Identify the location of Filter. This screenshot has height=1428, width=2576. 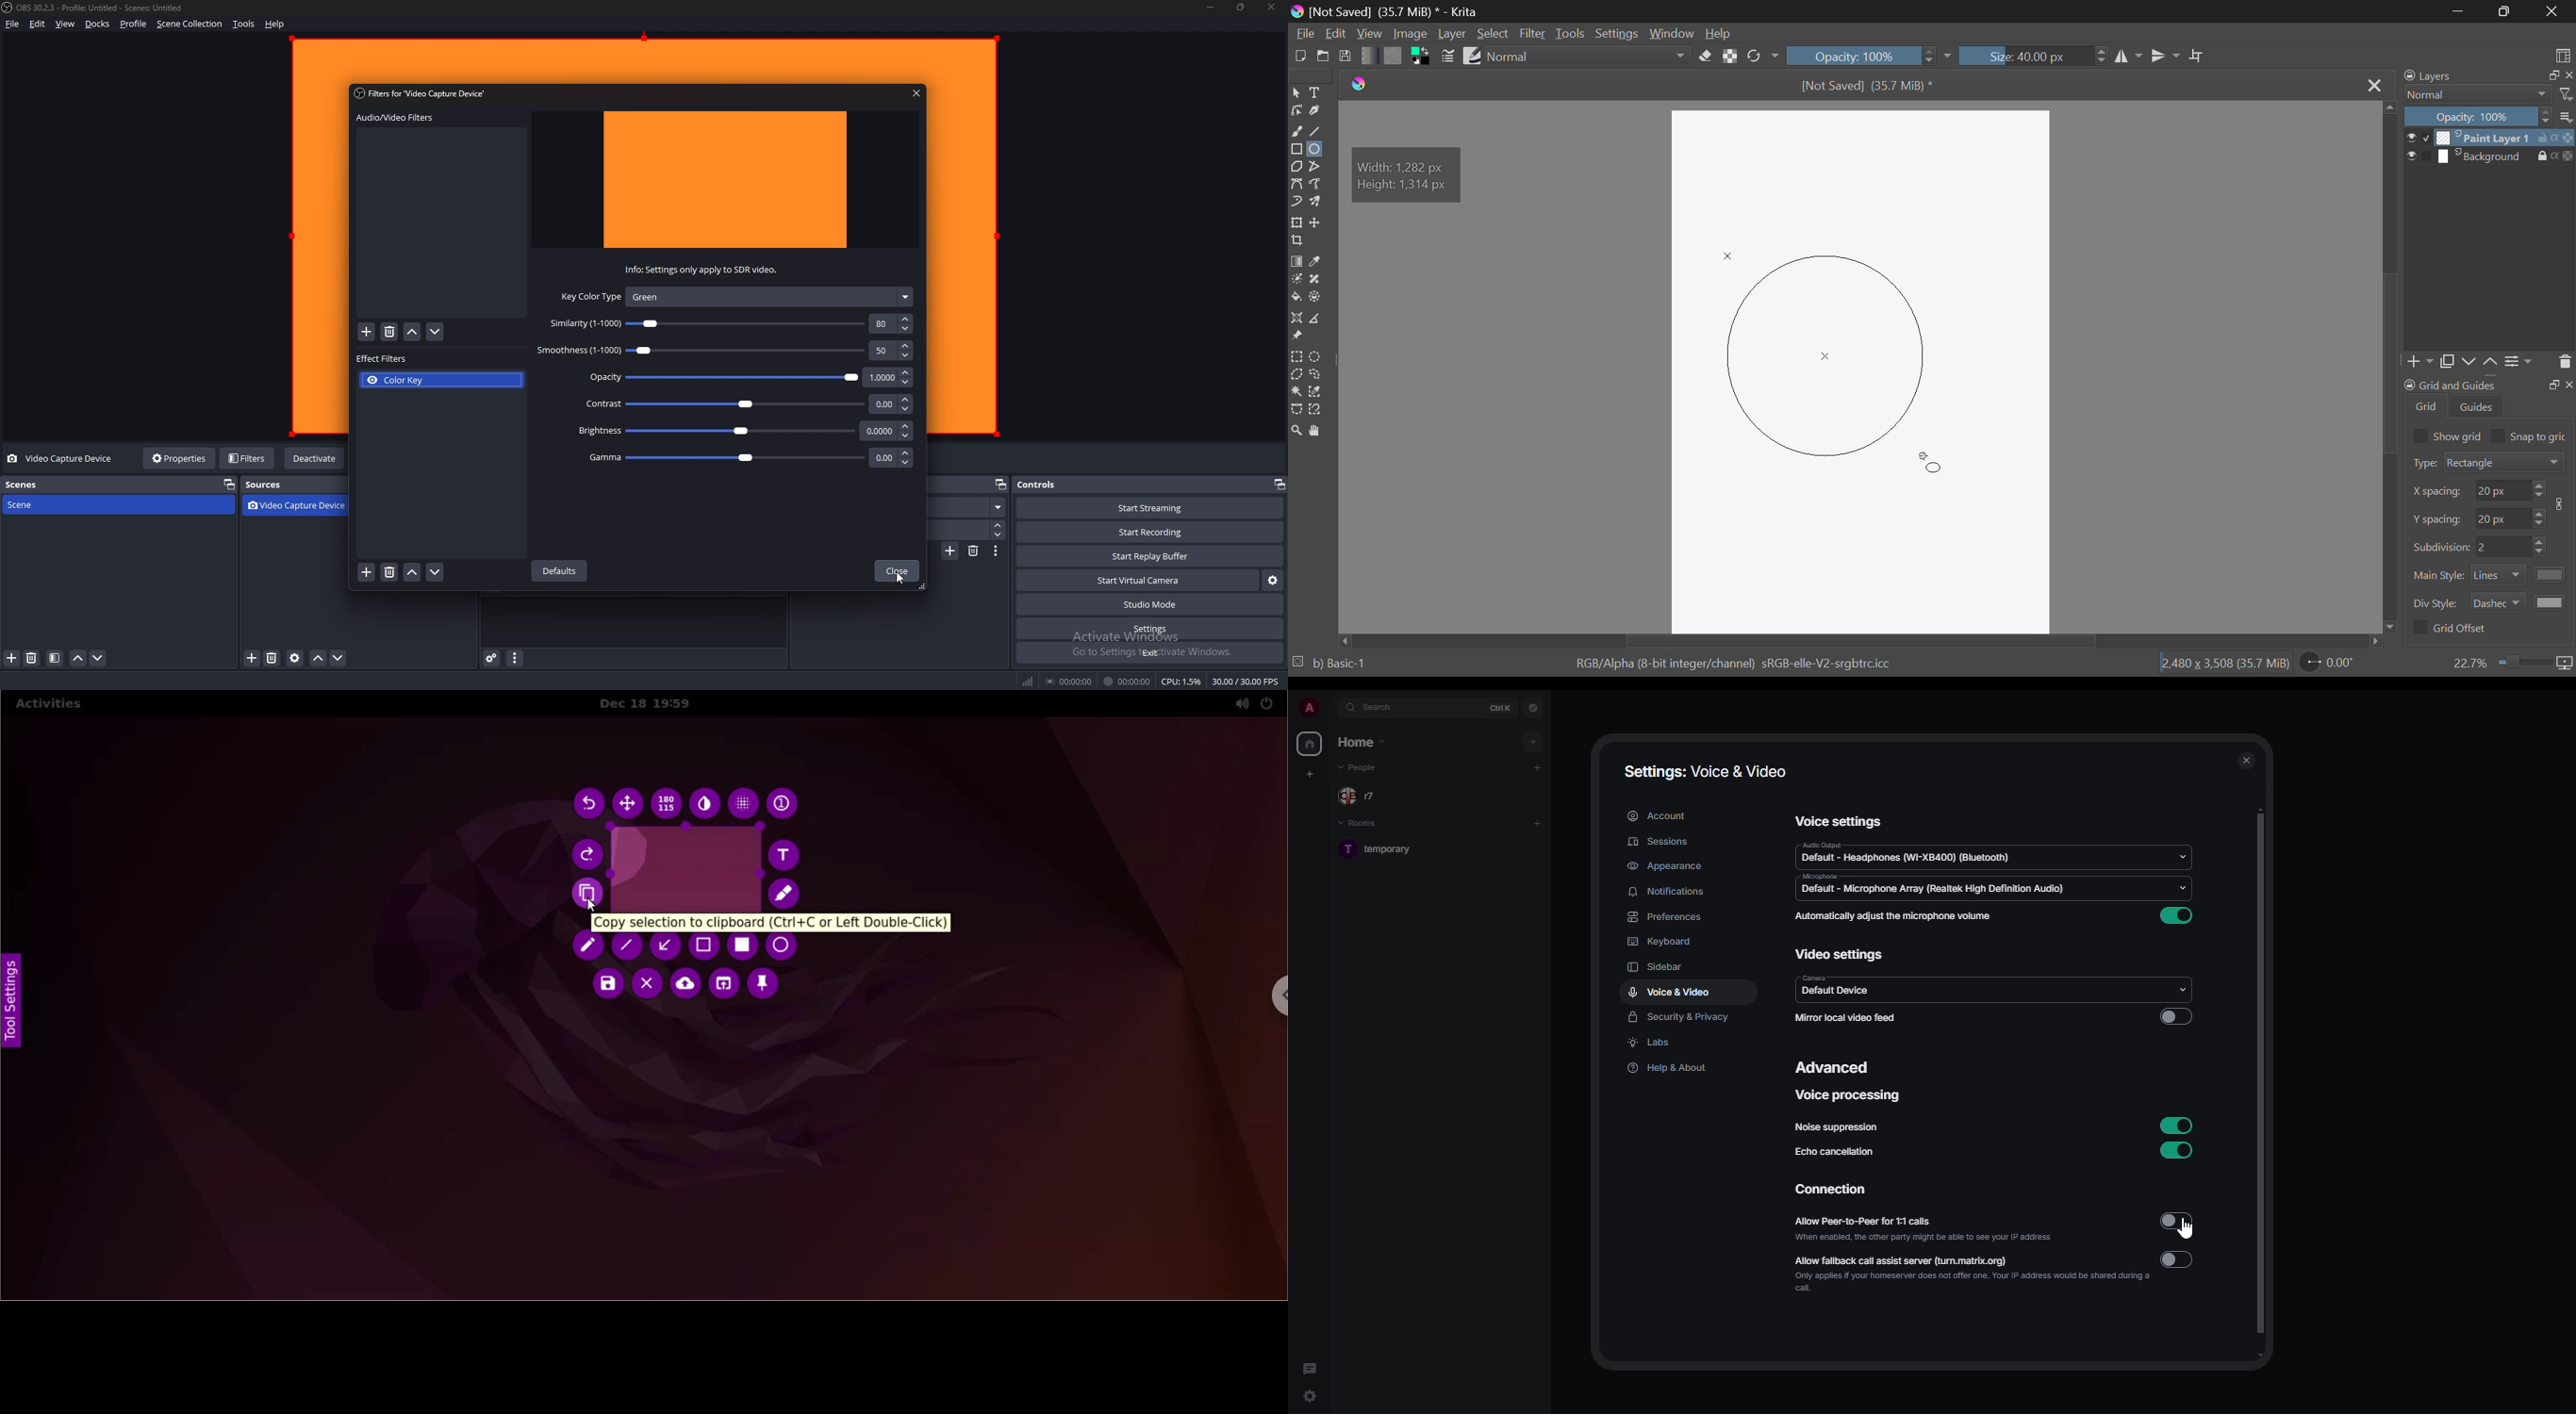
(1534, 34).